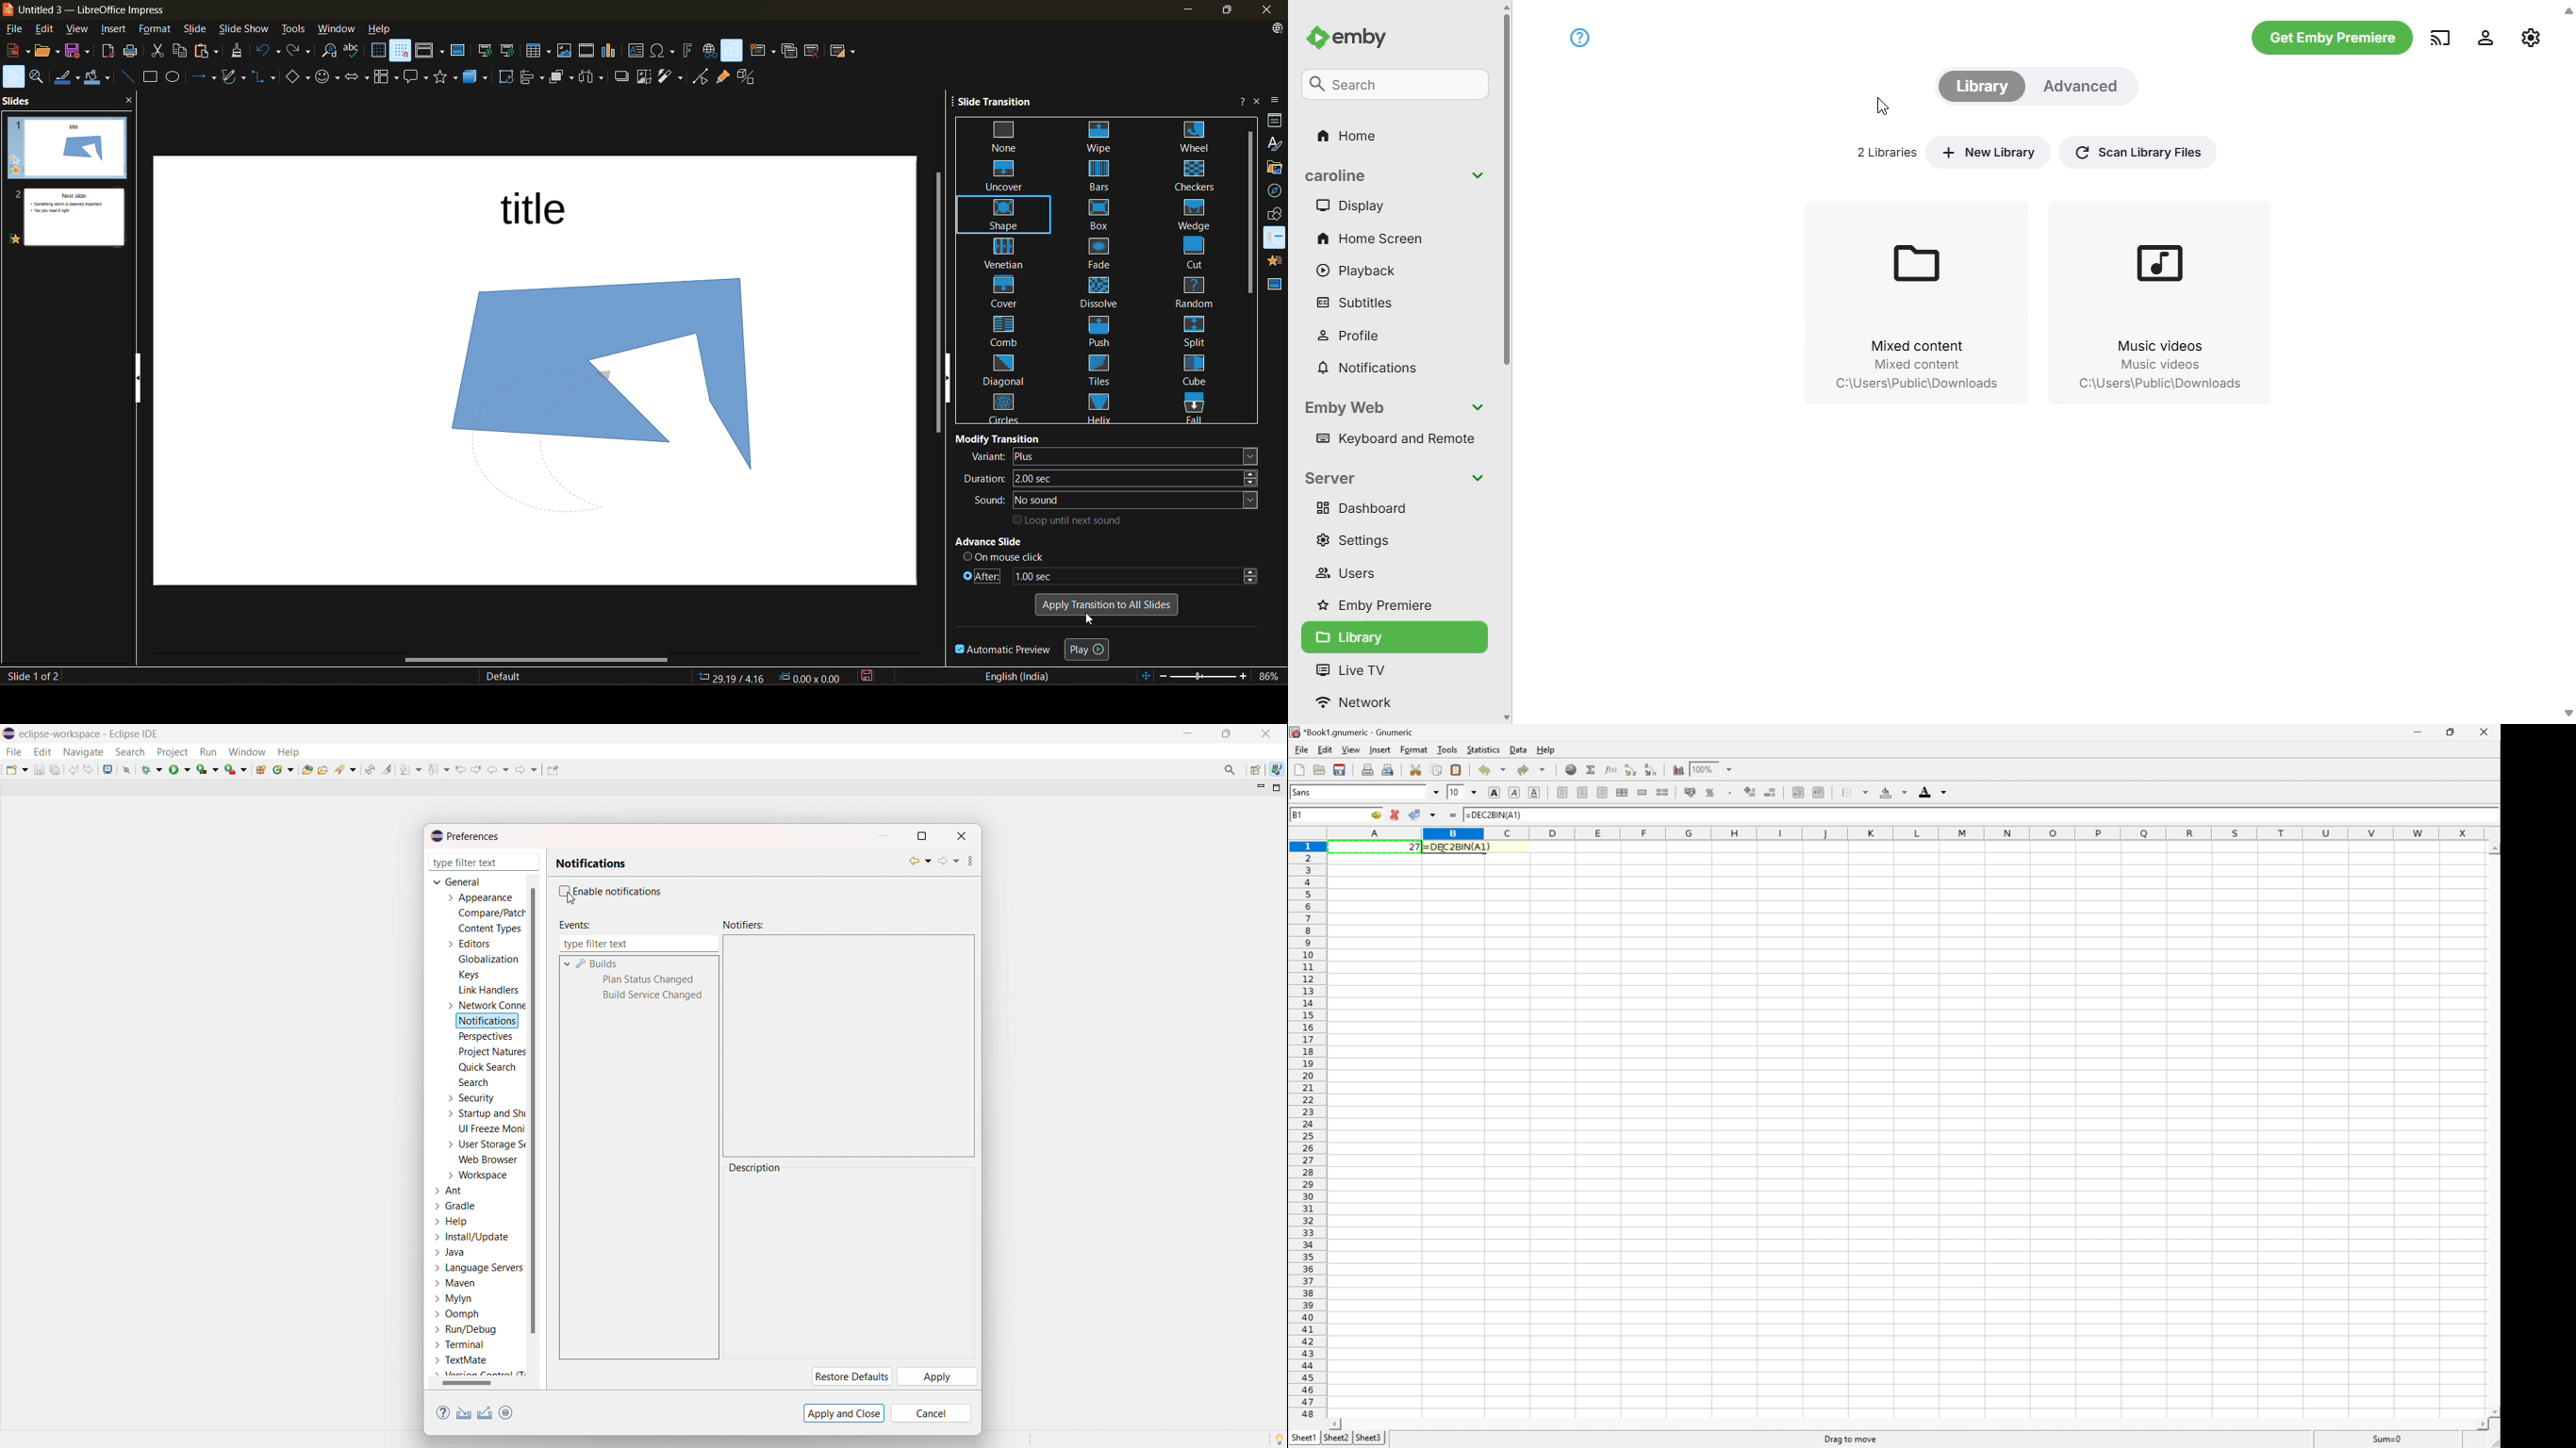 This screenshot has height=1456, width=2576. Describe the element at coordinates (567, 963) in the screenshot. I see `expand builds` at that location.